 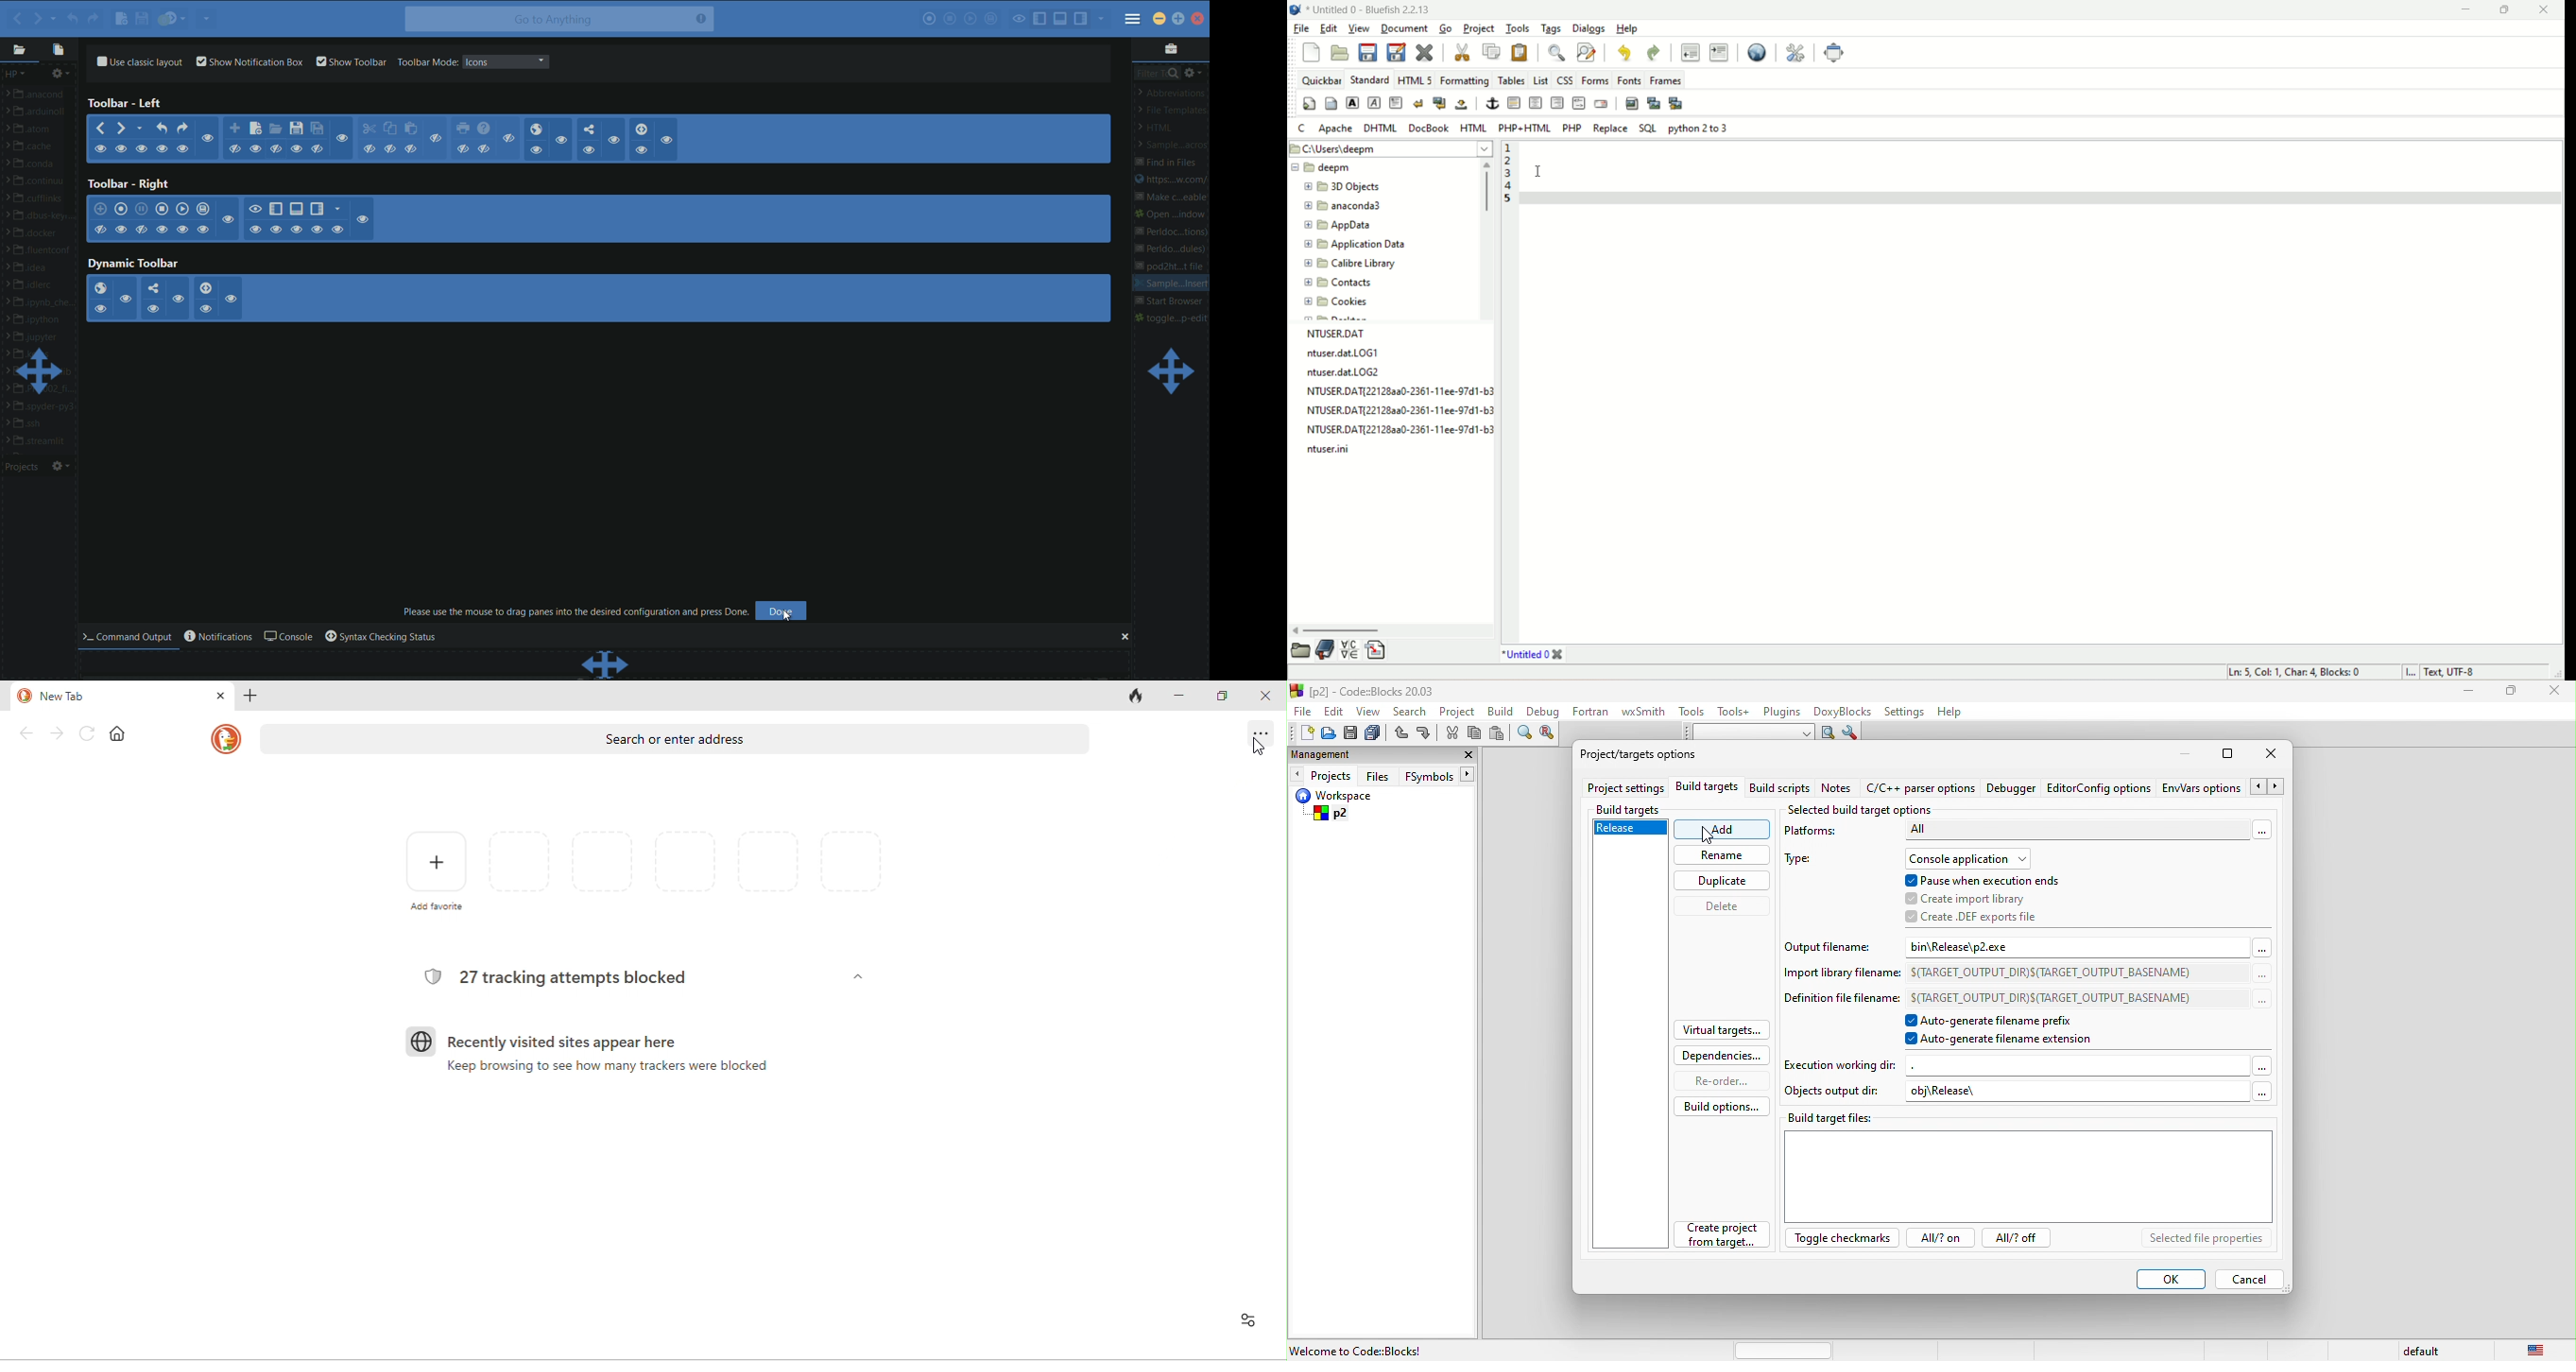 What do you see at coordinates (1295, 9) in the screenshot?
I see `logo` at bounding box center [1295, 9].